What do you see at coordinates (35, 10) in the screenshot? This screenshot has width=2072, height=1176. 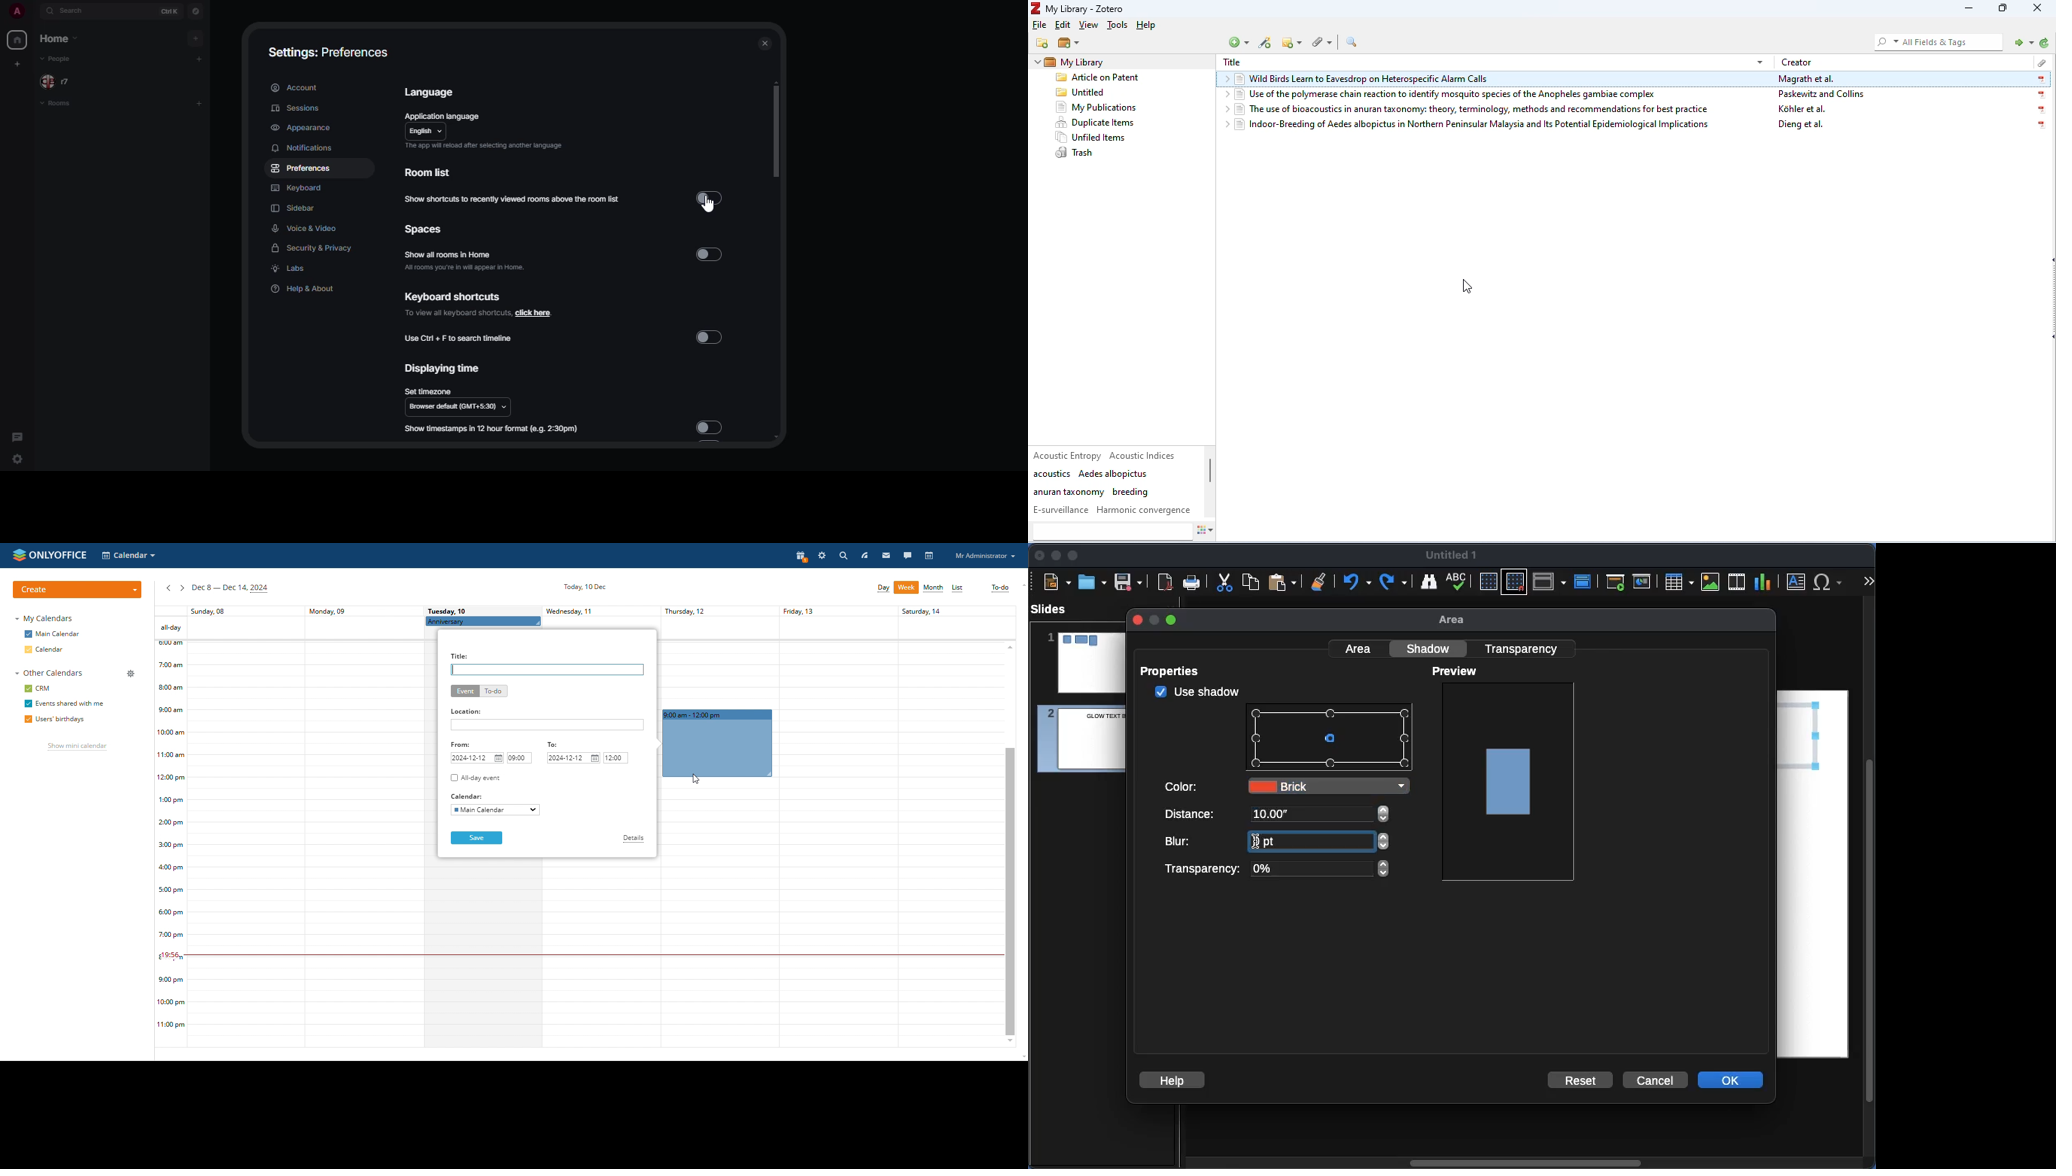 I see `expand` at bounding box center [35, 10].